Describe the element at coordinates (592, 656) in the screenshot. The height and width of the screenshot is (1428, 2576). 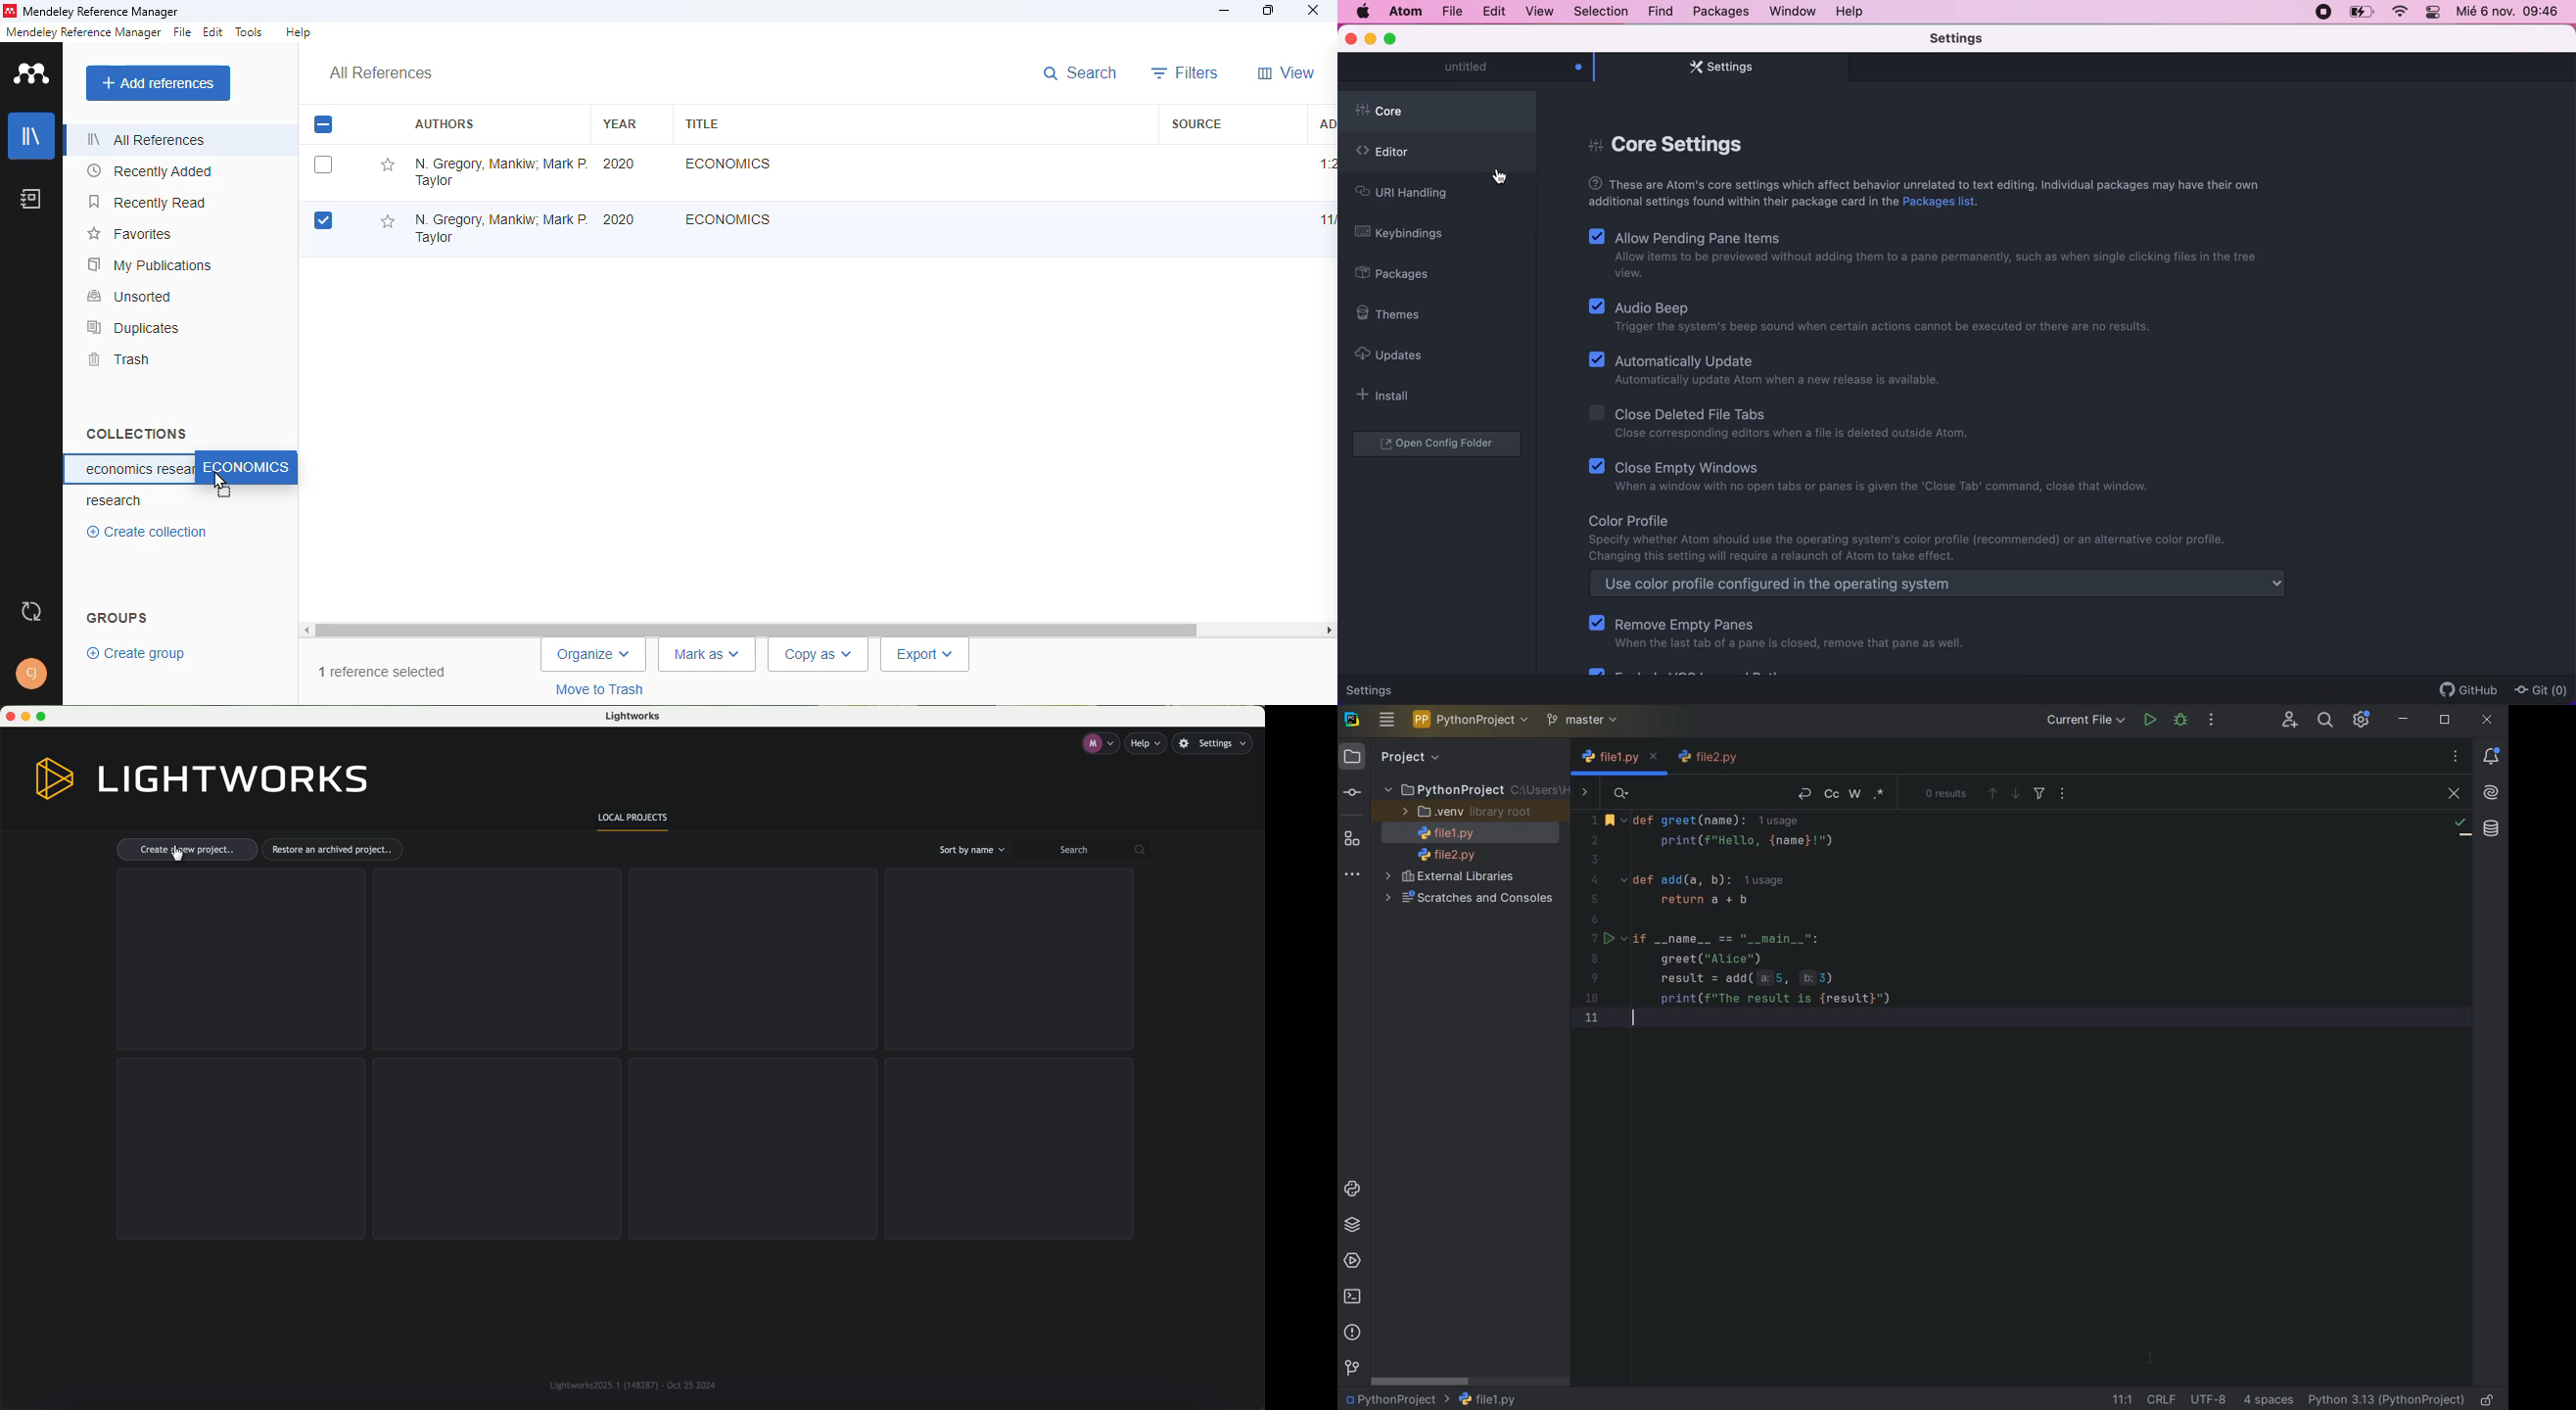
I see `organize` at that location.